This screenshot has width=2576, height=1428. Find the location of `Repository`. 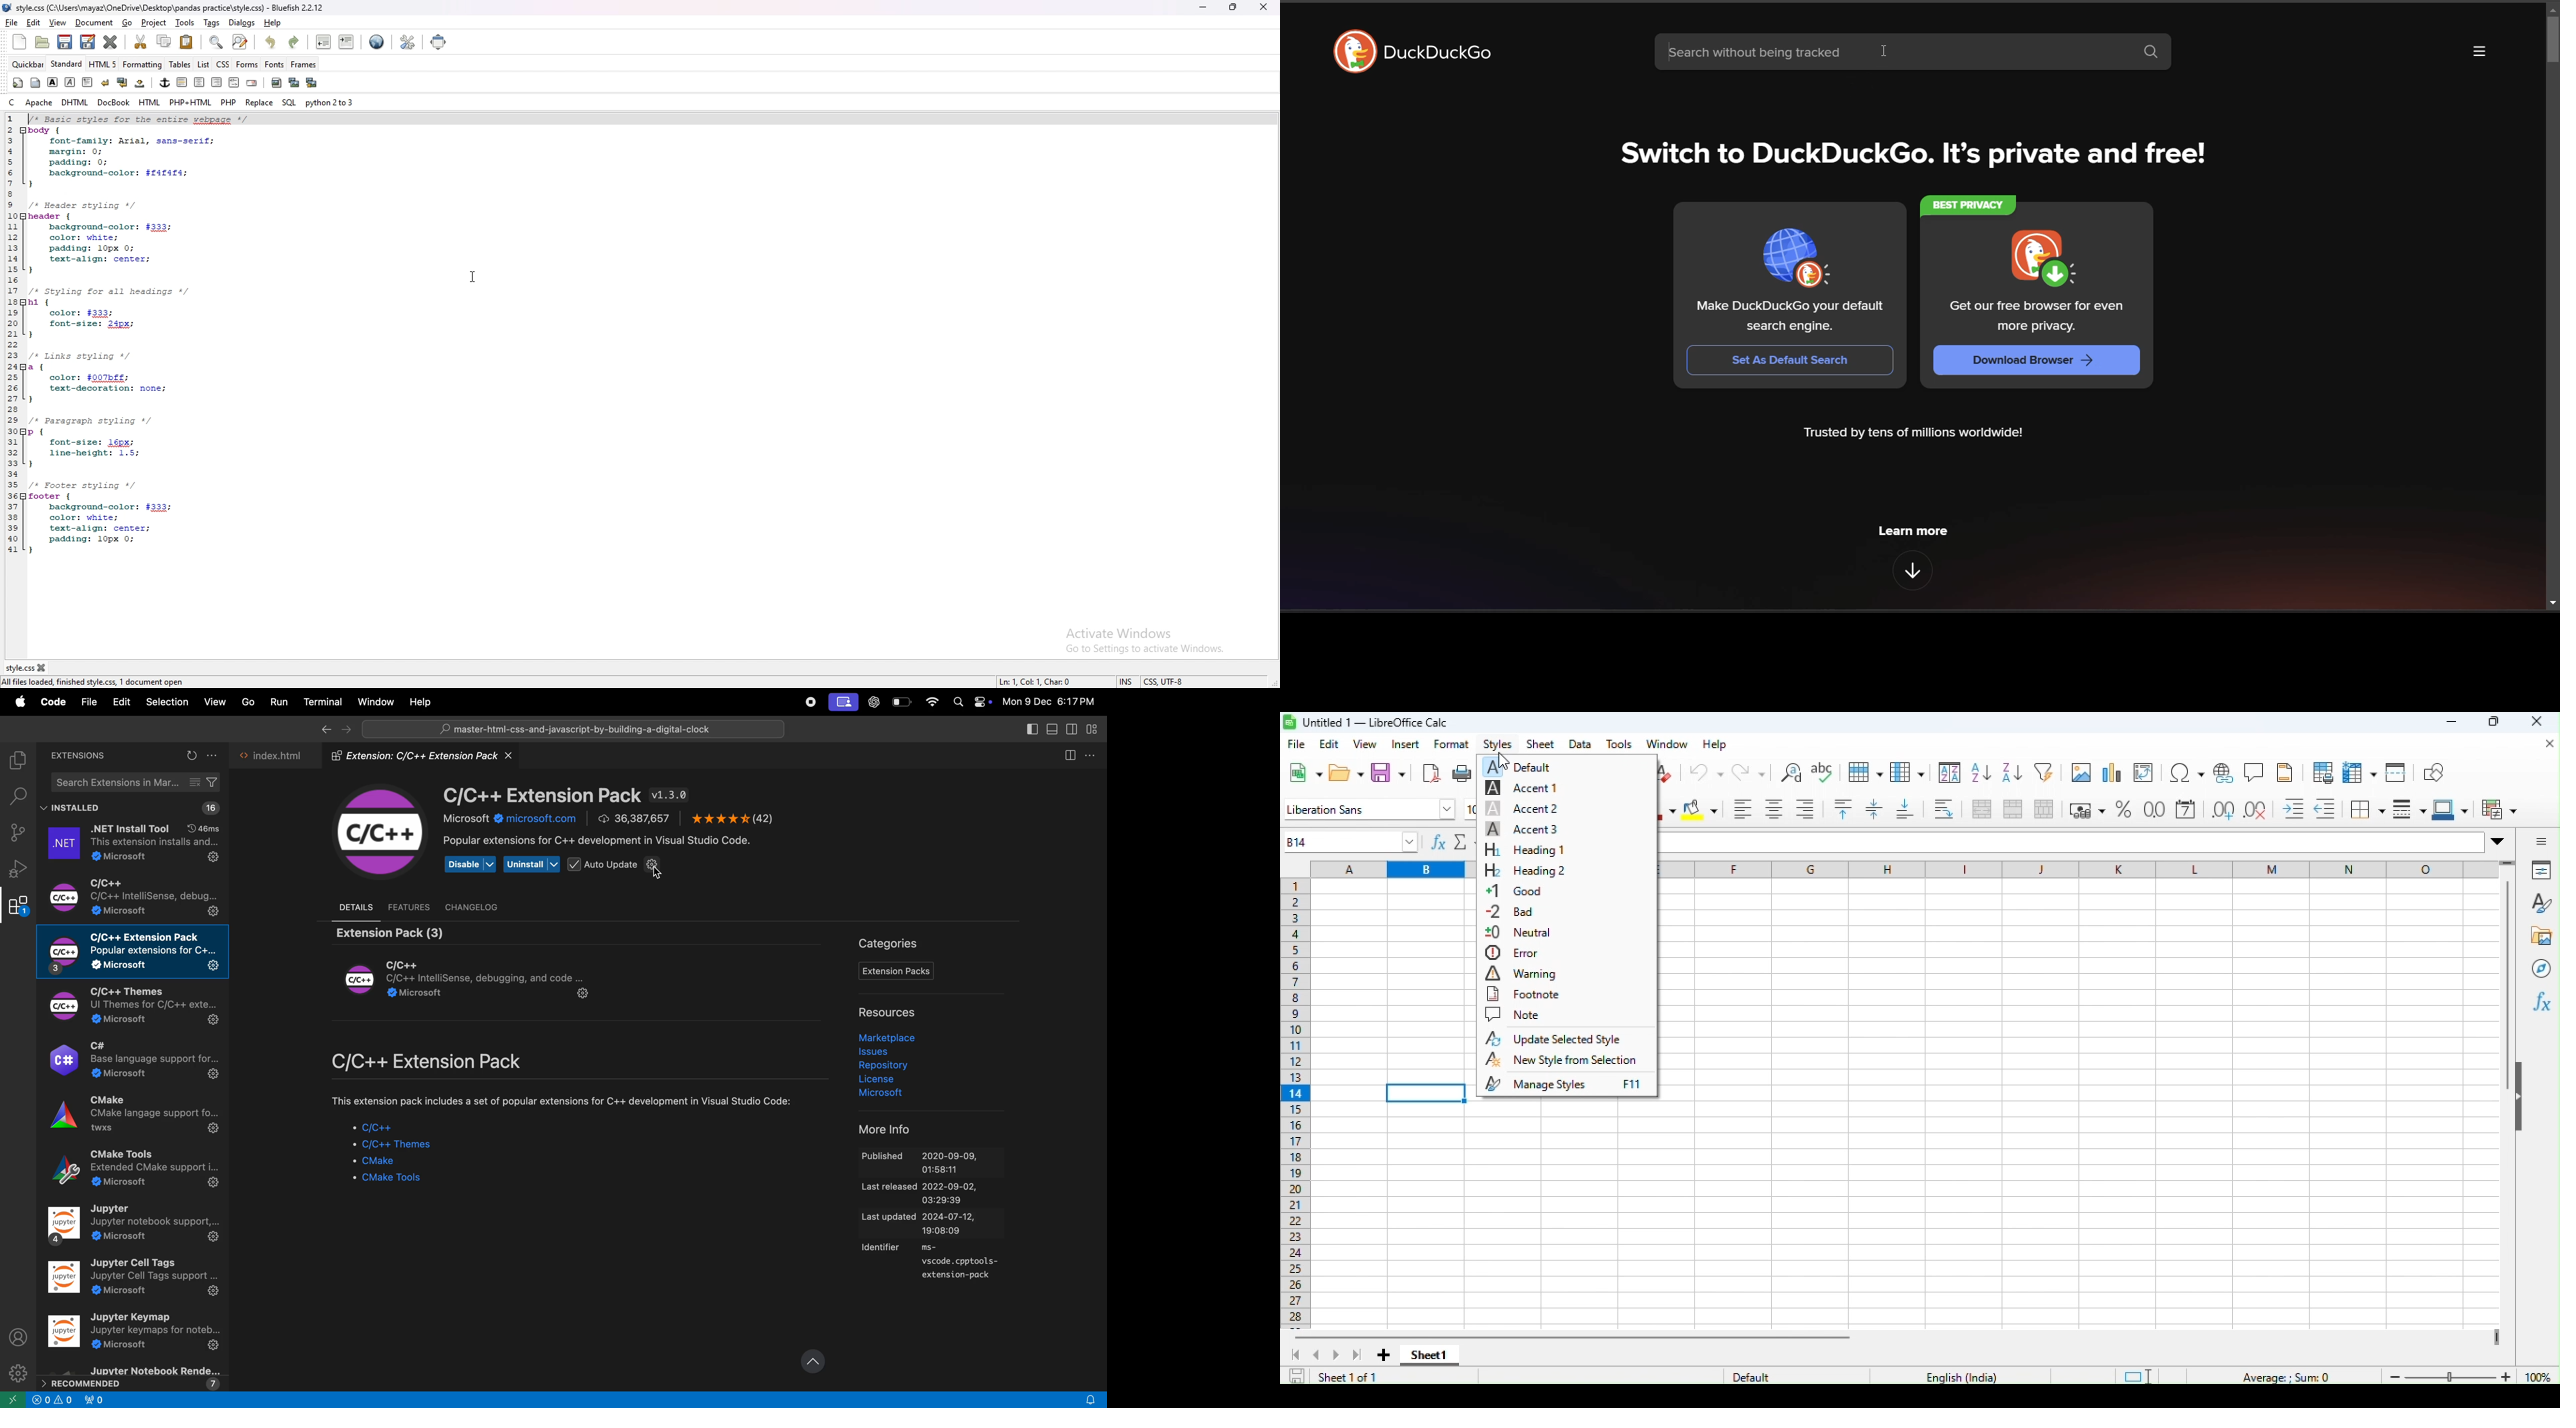

Repository is located at coordinates (886, 1065).